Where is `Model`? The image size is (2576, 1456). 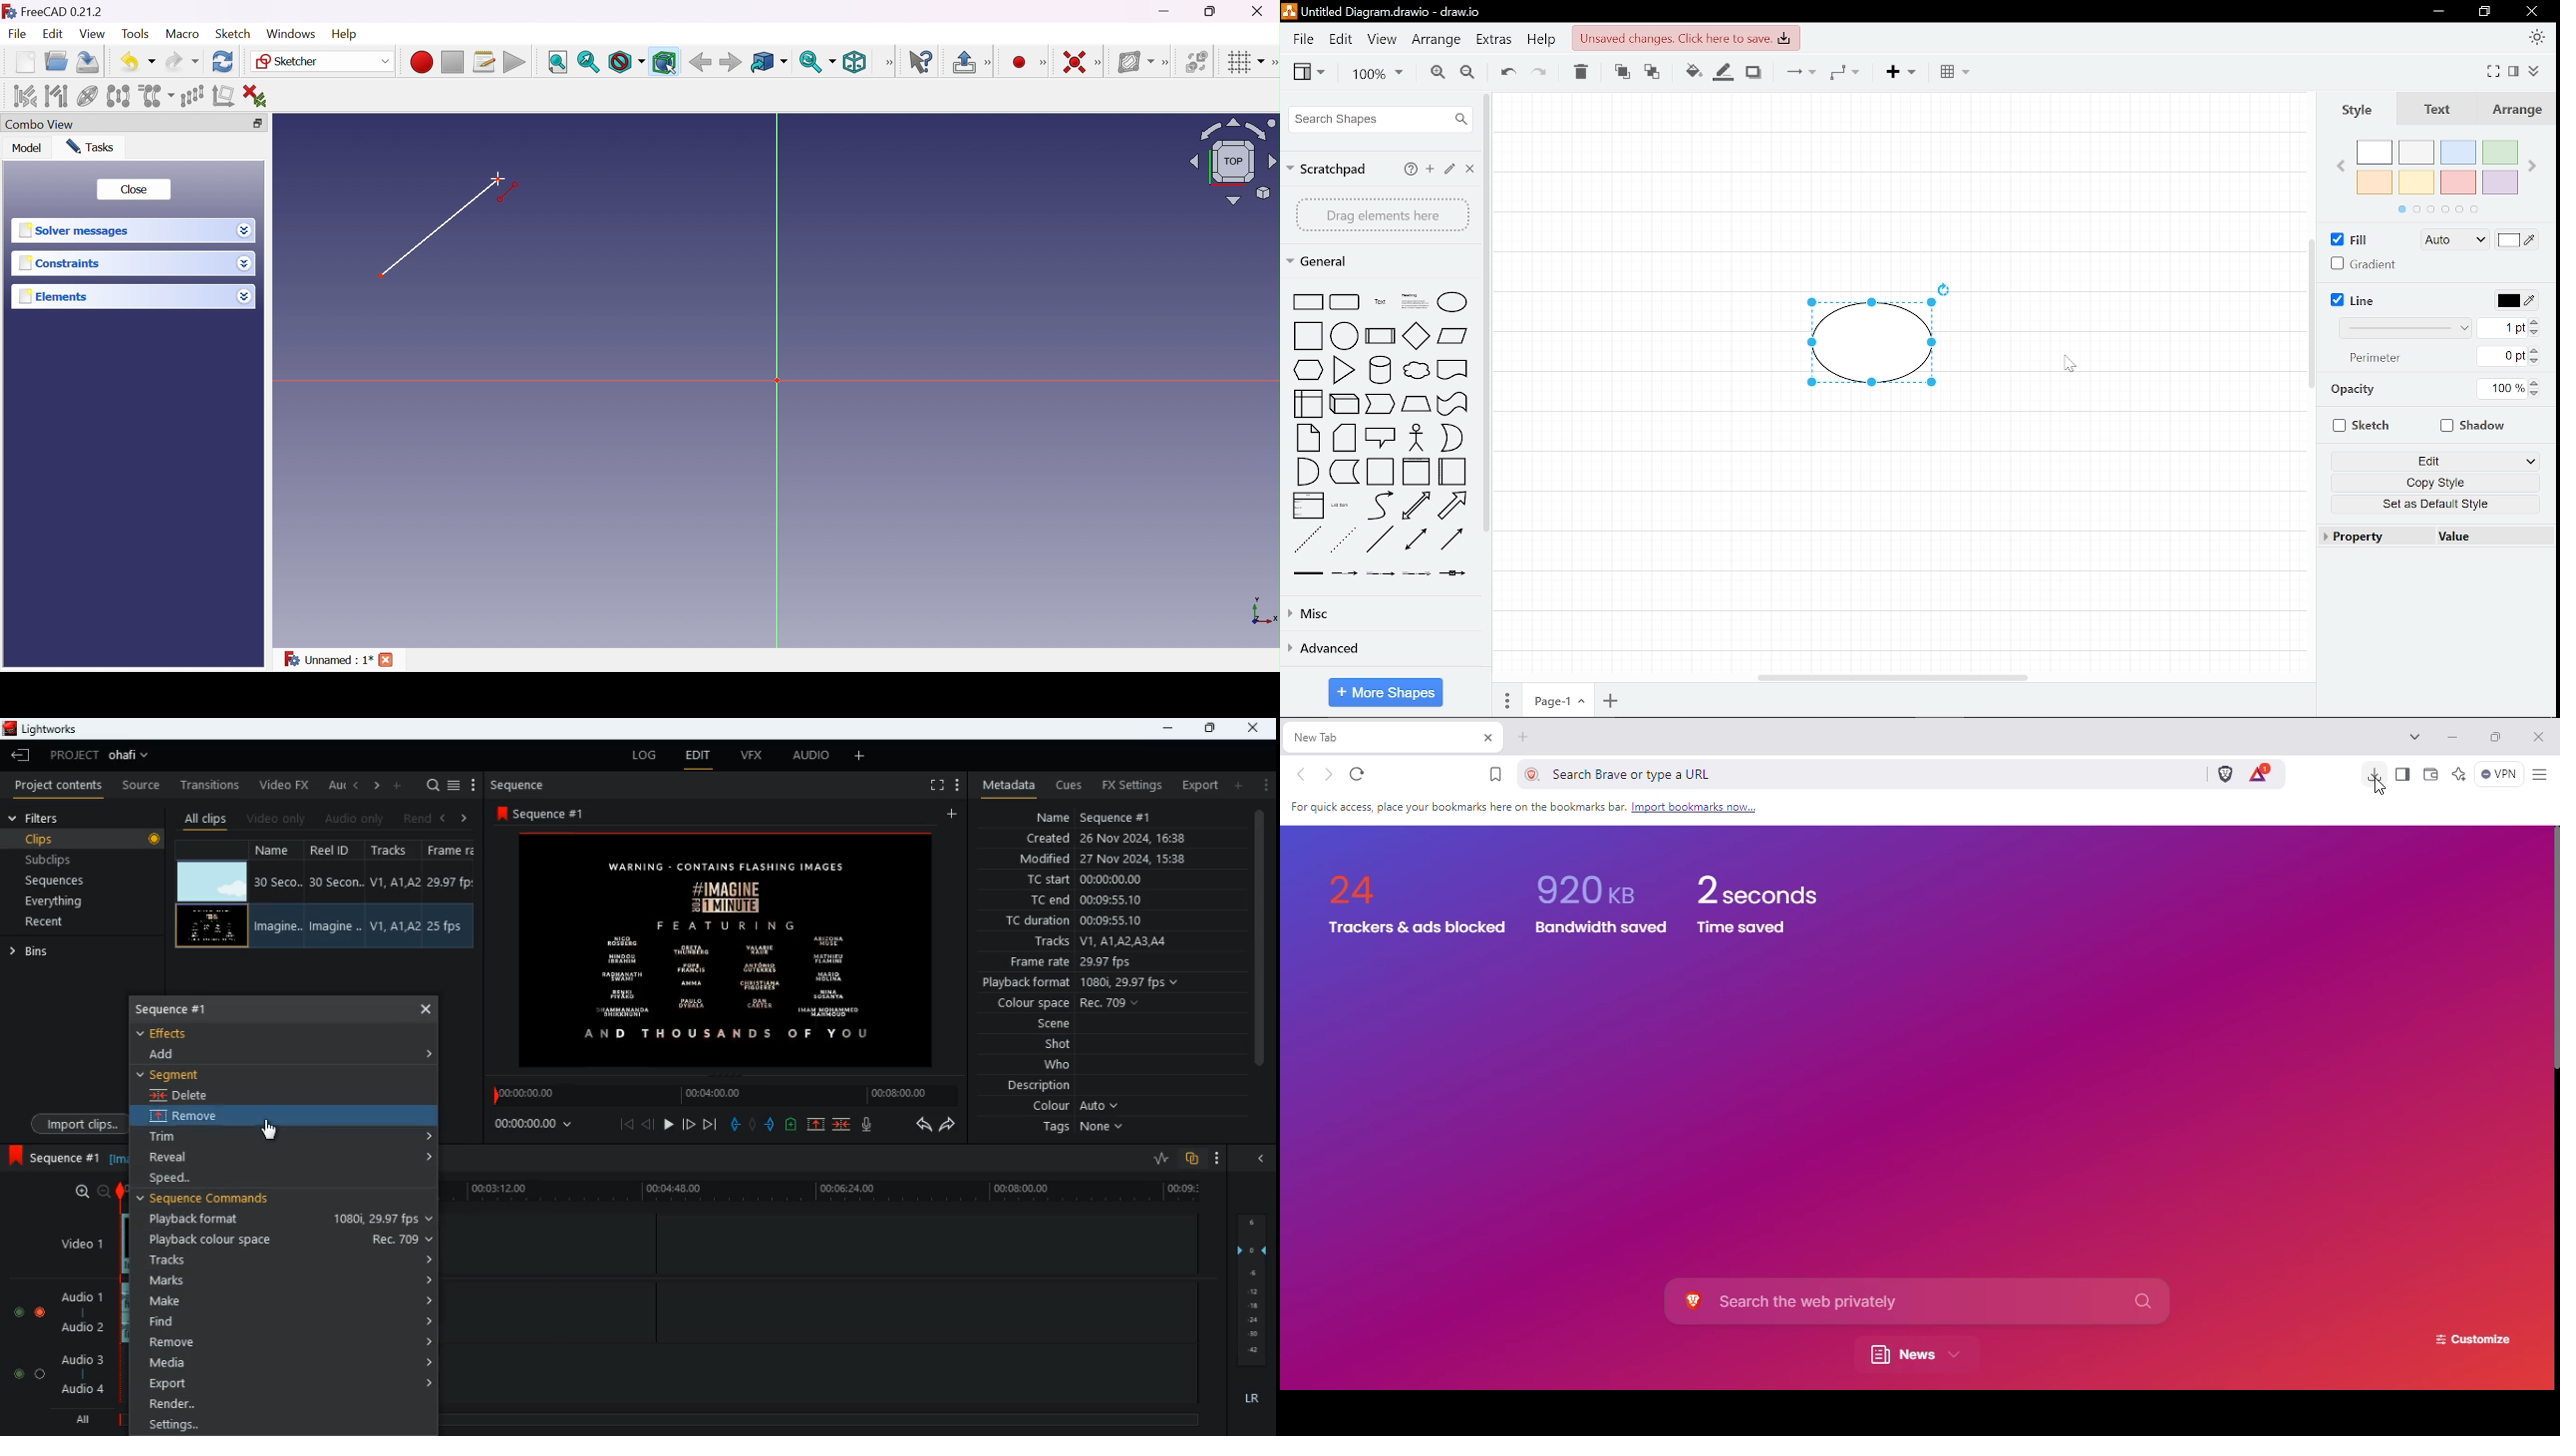 Model is located at coordinates (27, 149).